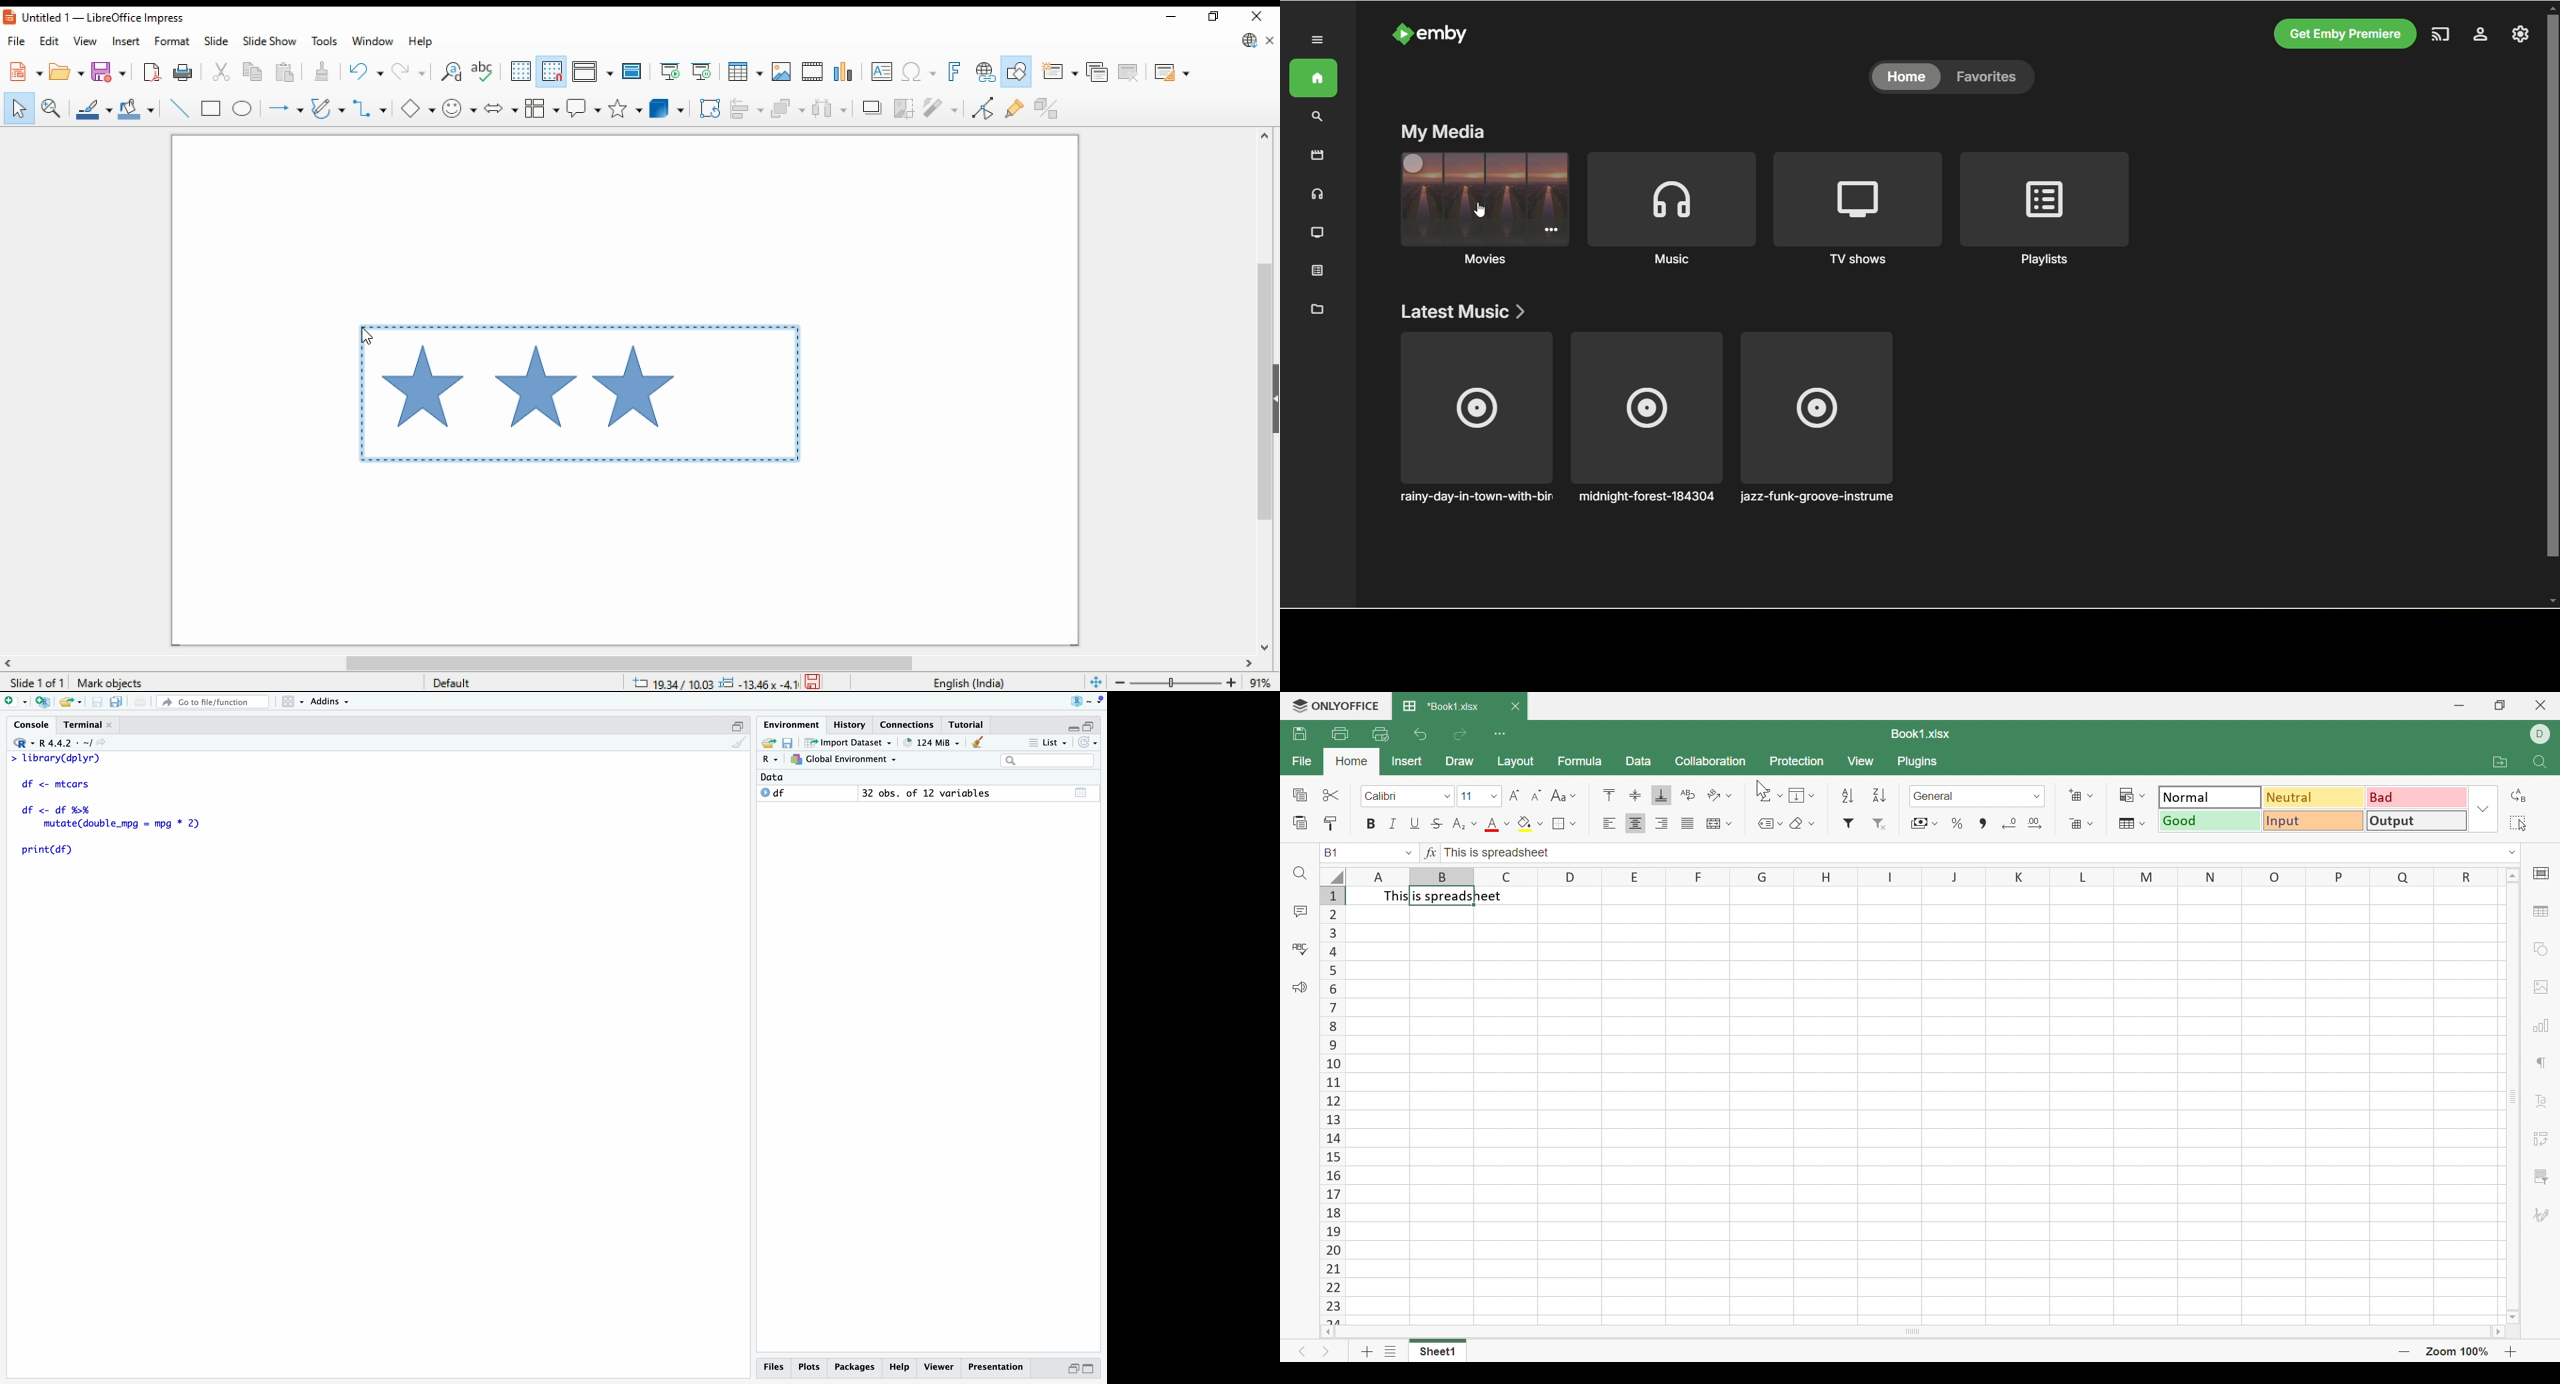 This screenshot has height=1400, width=2576. Describe the element at coordinates (101, 742) in the screenshot. I see `share icon` at that location.